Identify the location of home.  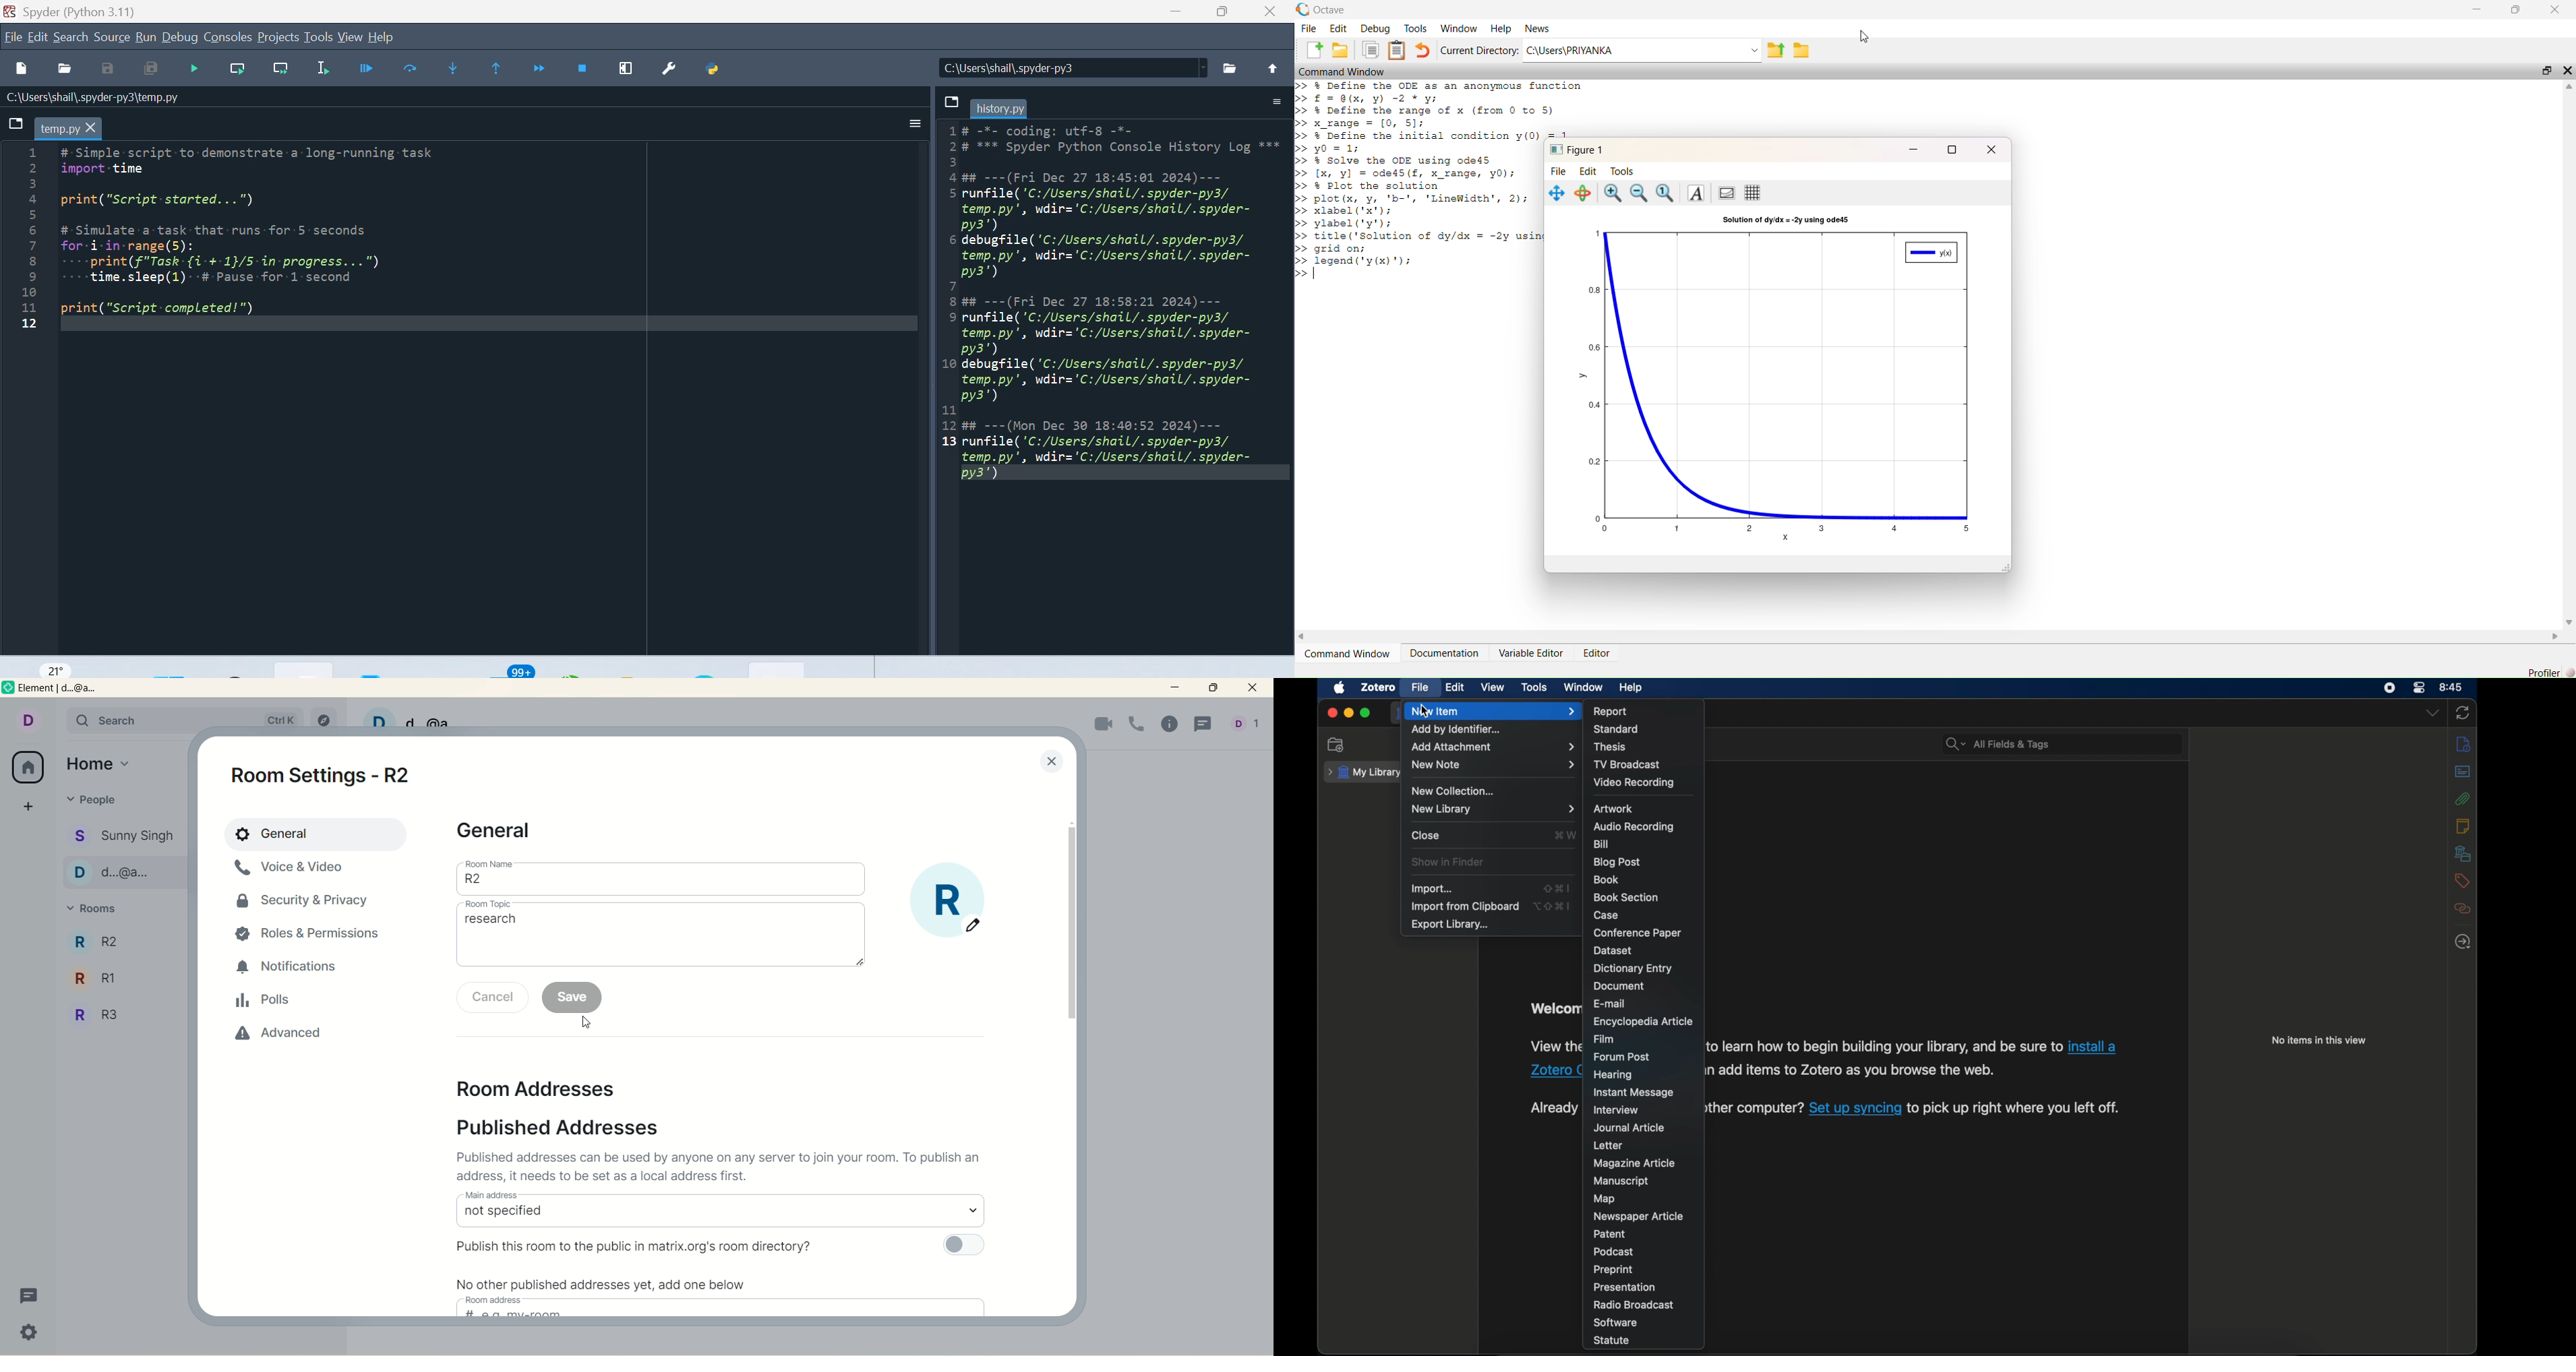
(102, 762).